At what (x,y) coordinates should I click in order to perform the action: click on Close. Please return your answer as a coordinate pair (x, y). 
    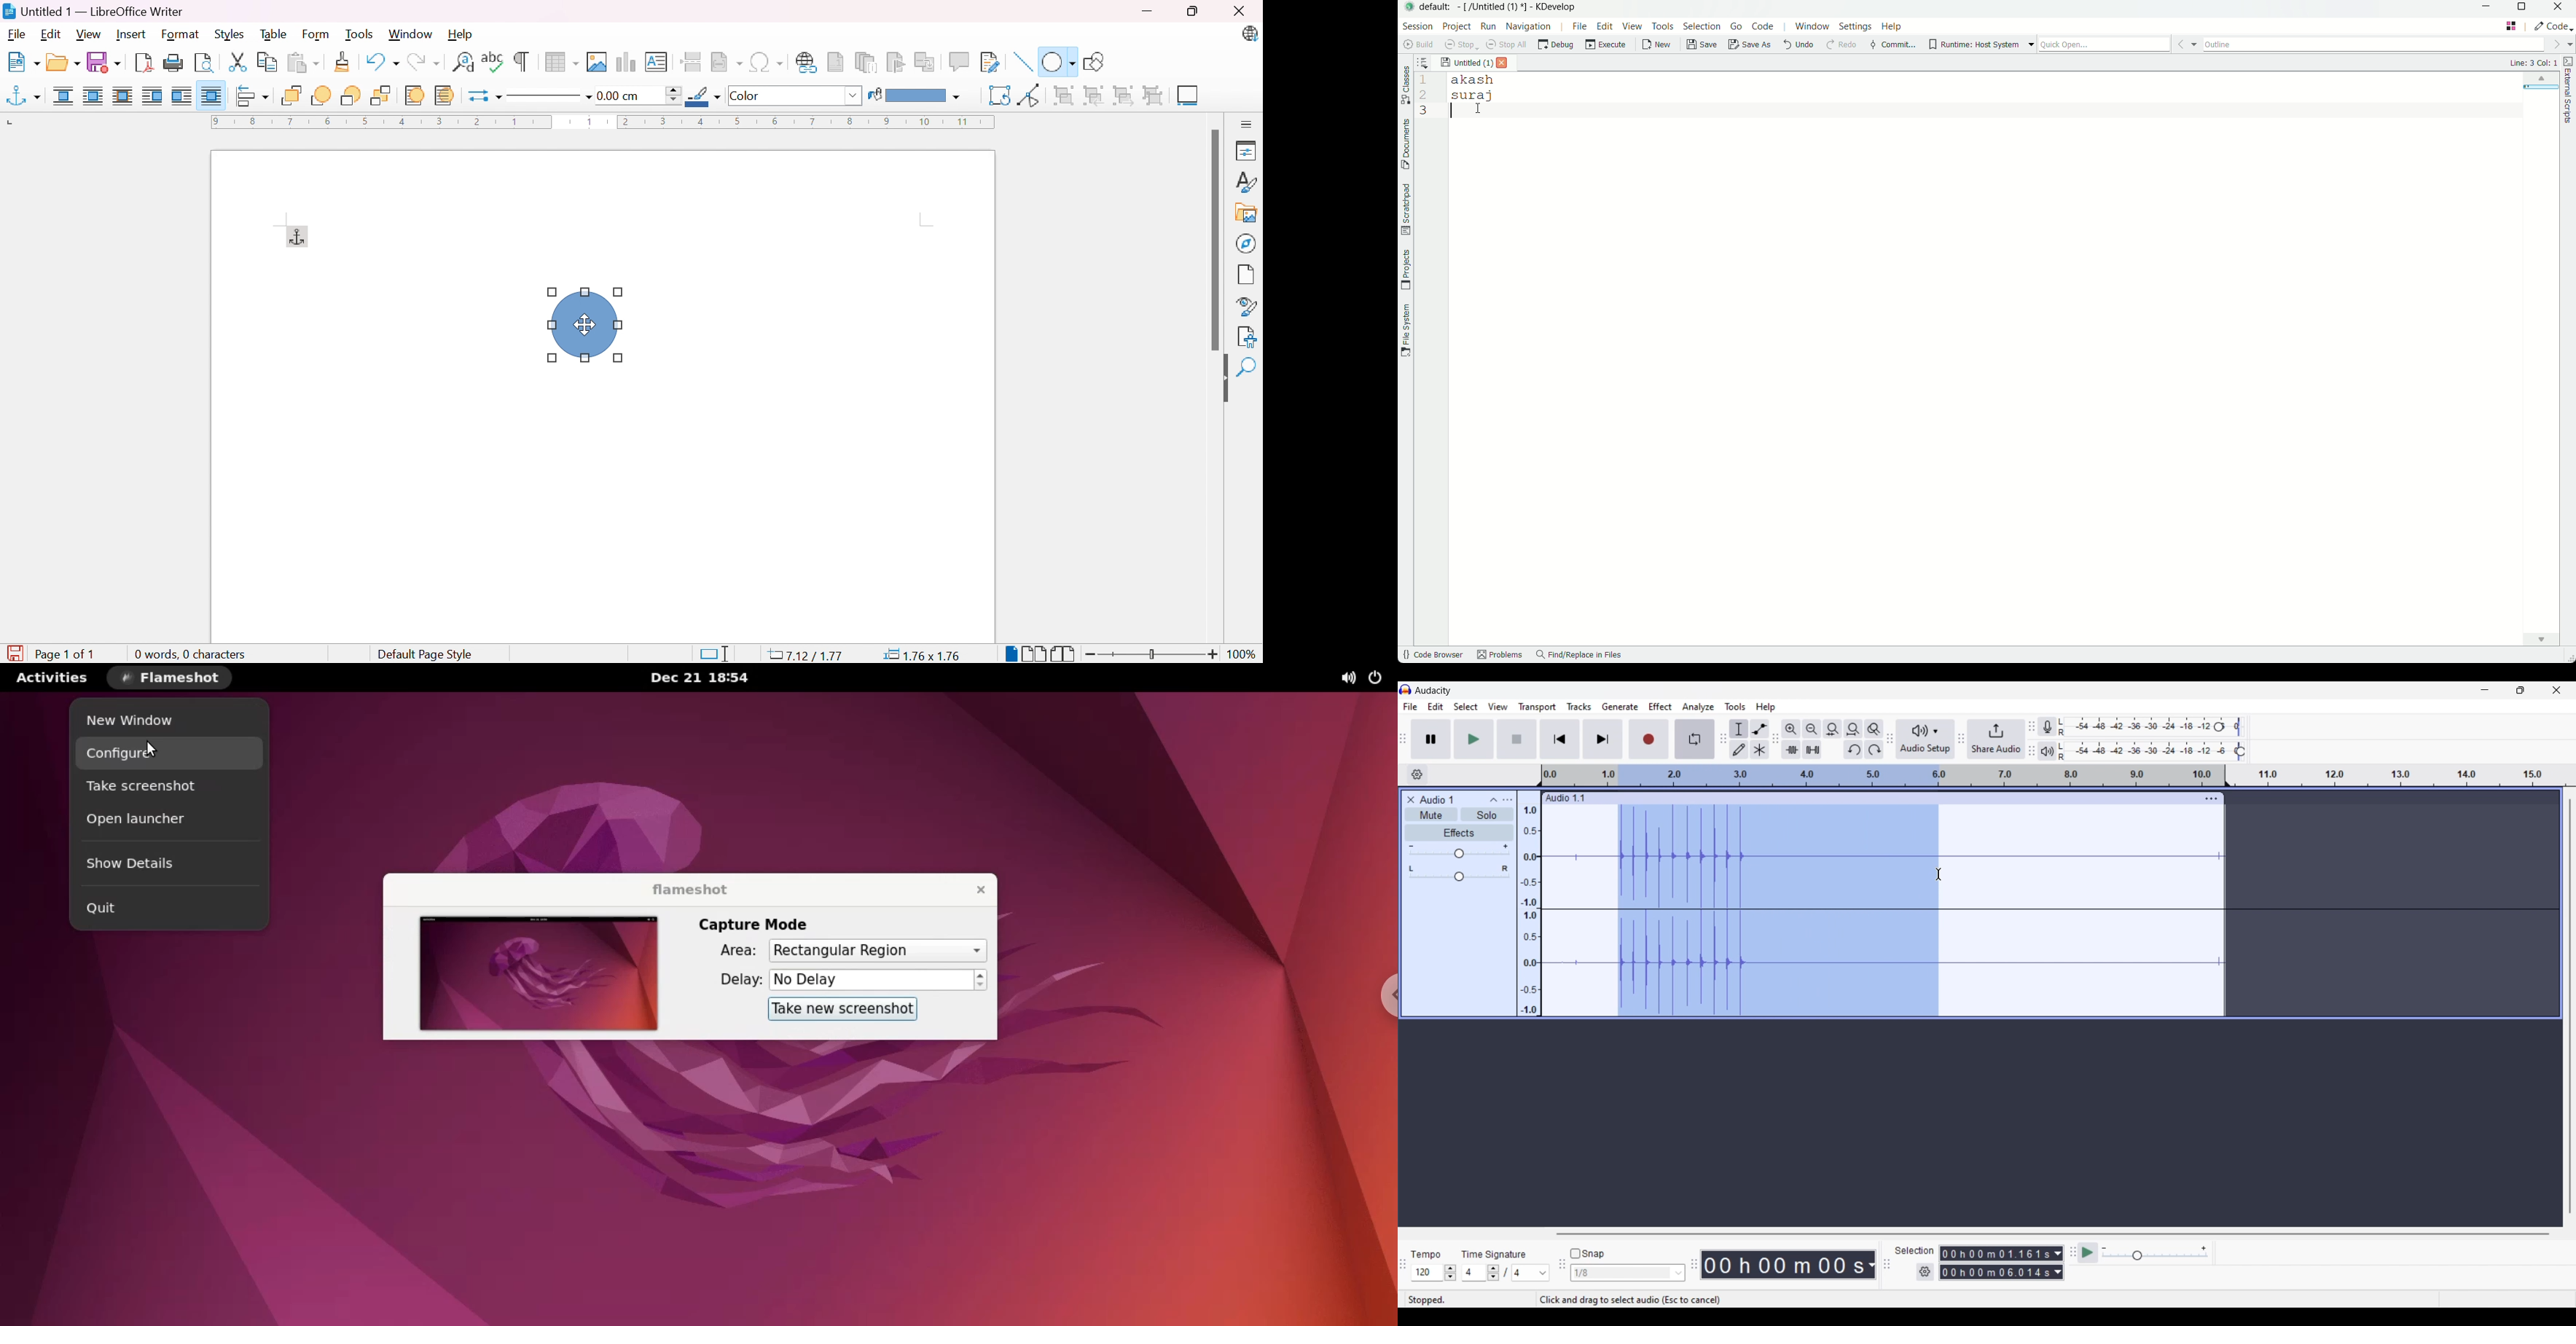
    Looking at the image, I should click on (1237, 11).